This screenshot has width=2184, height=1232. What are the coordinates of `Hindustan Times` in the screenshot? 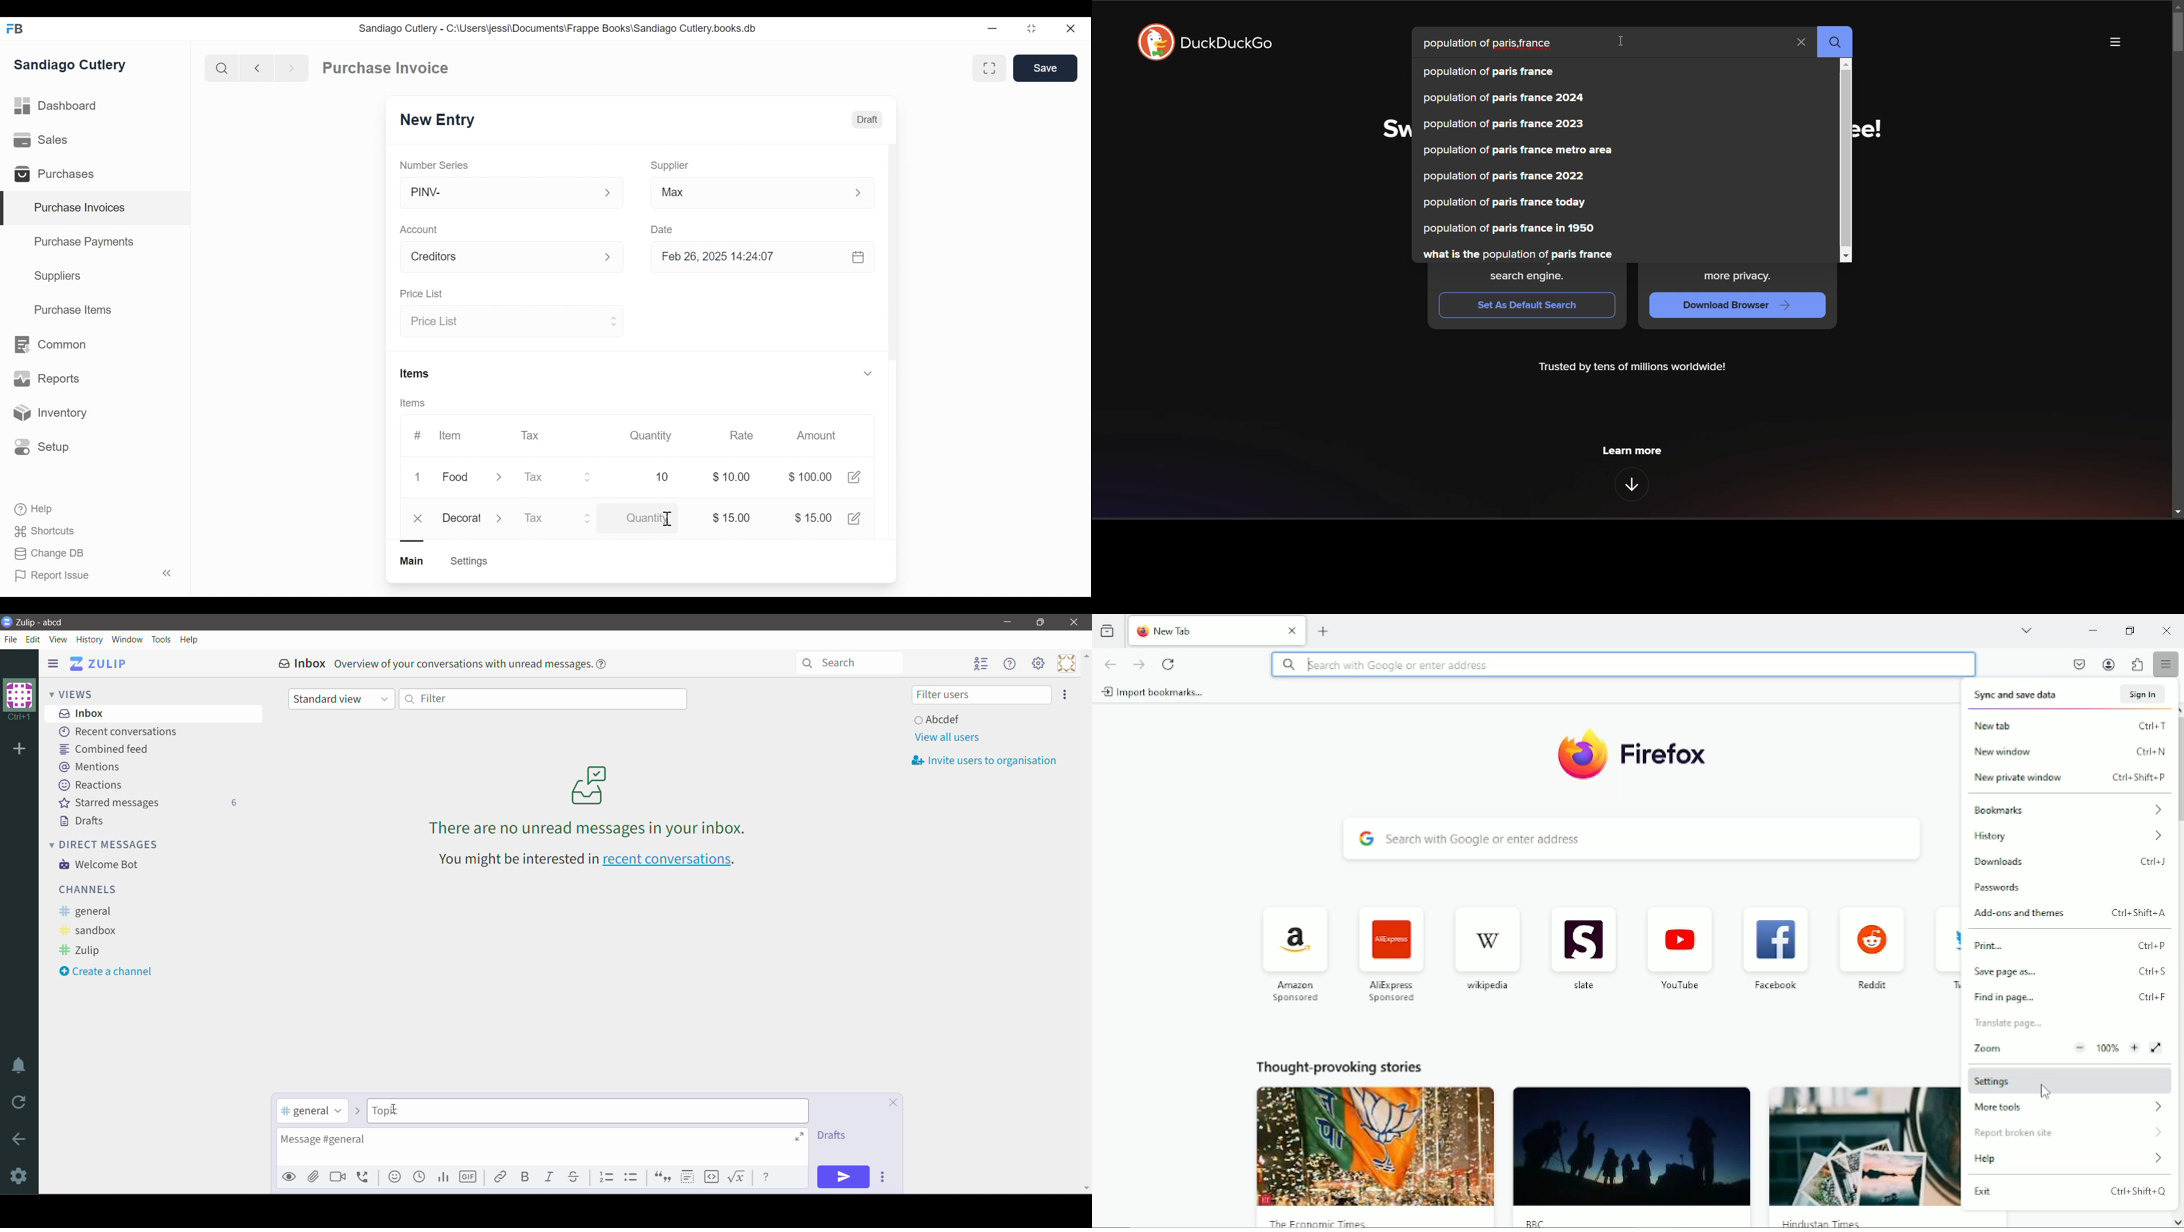 It's located at (1820, 1223).